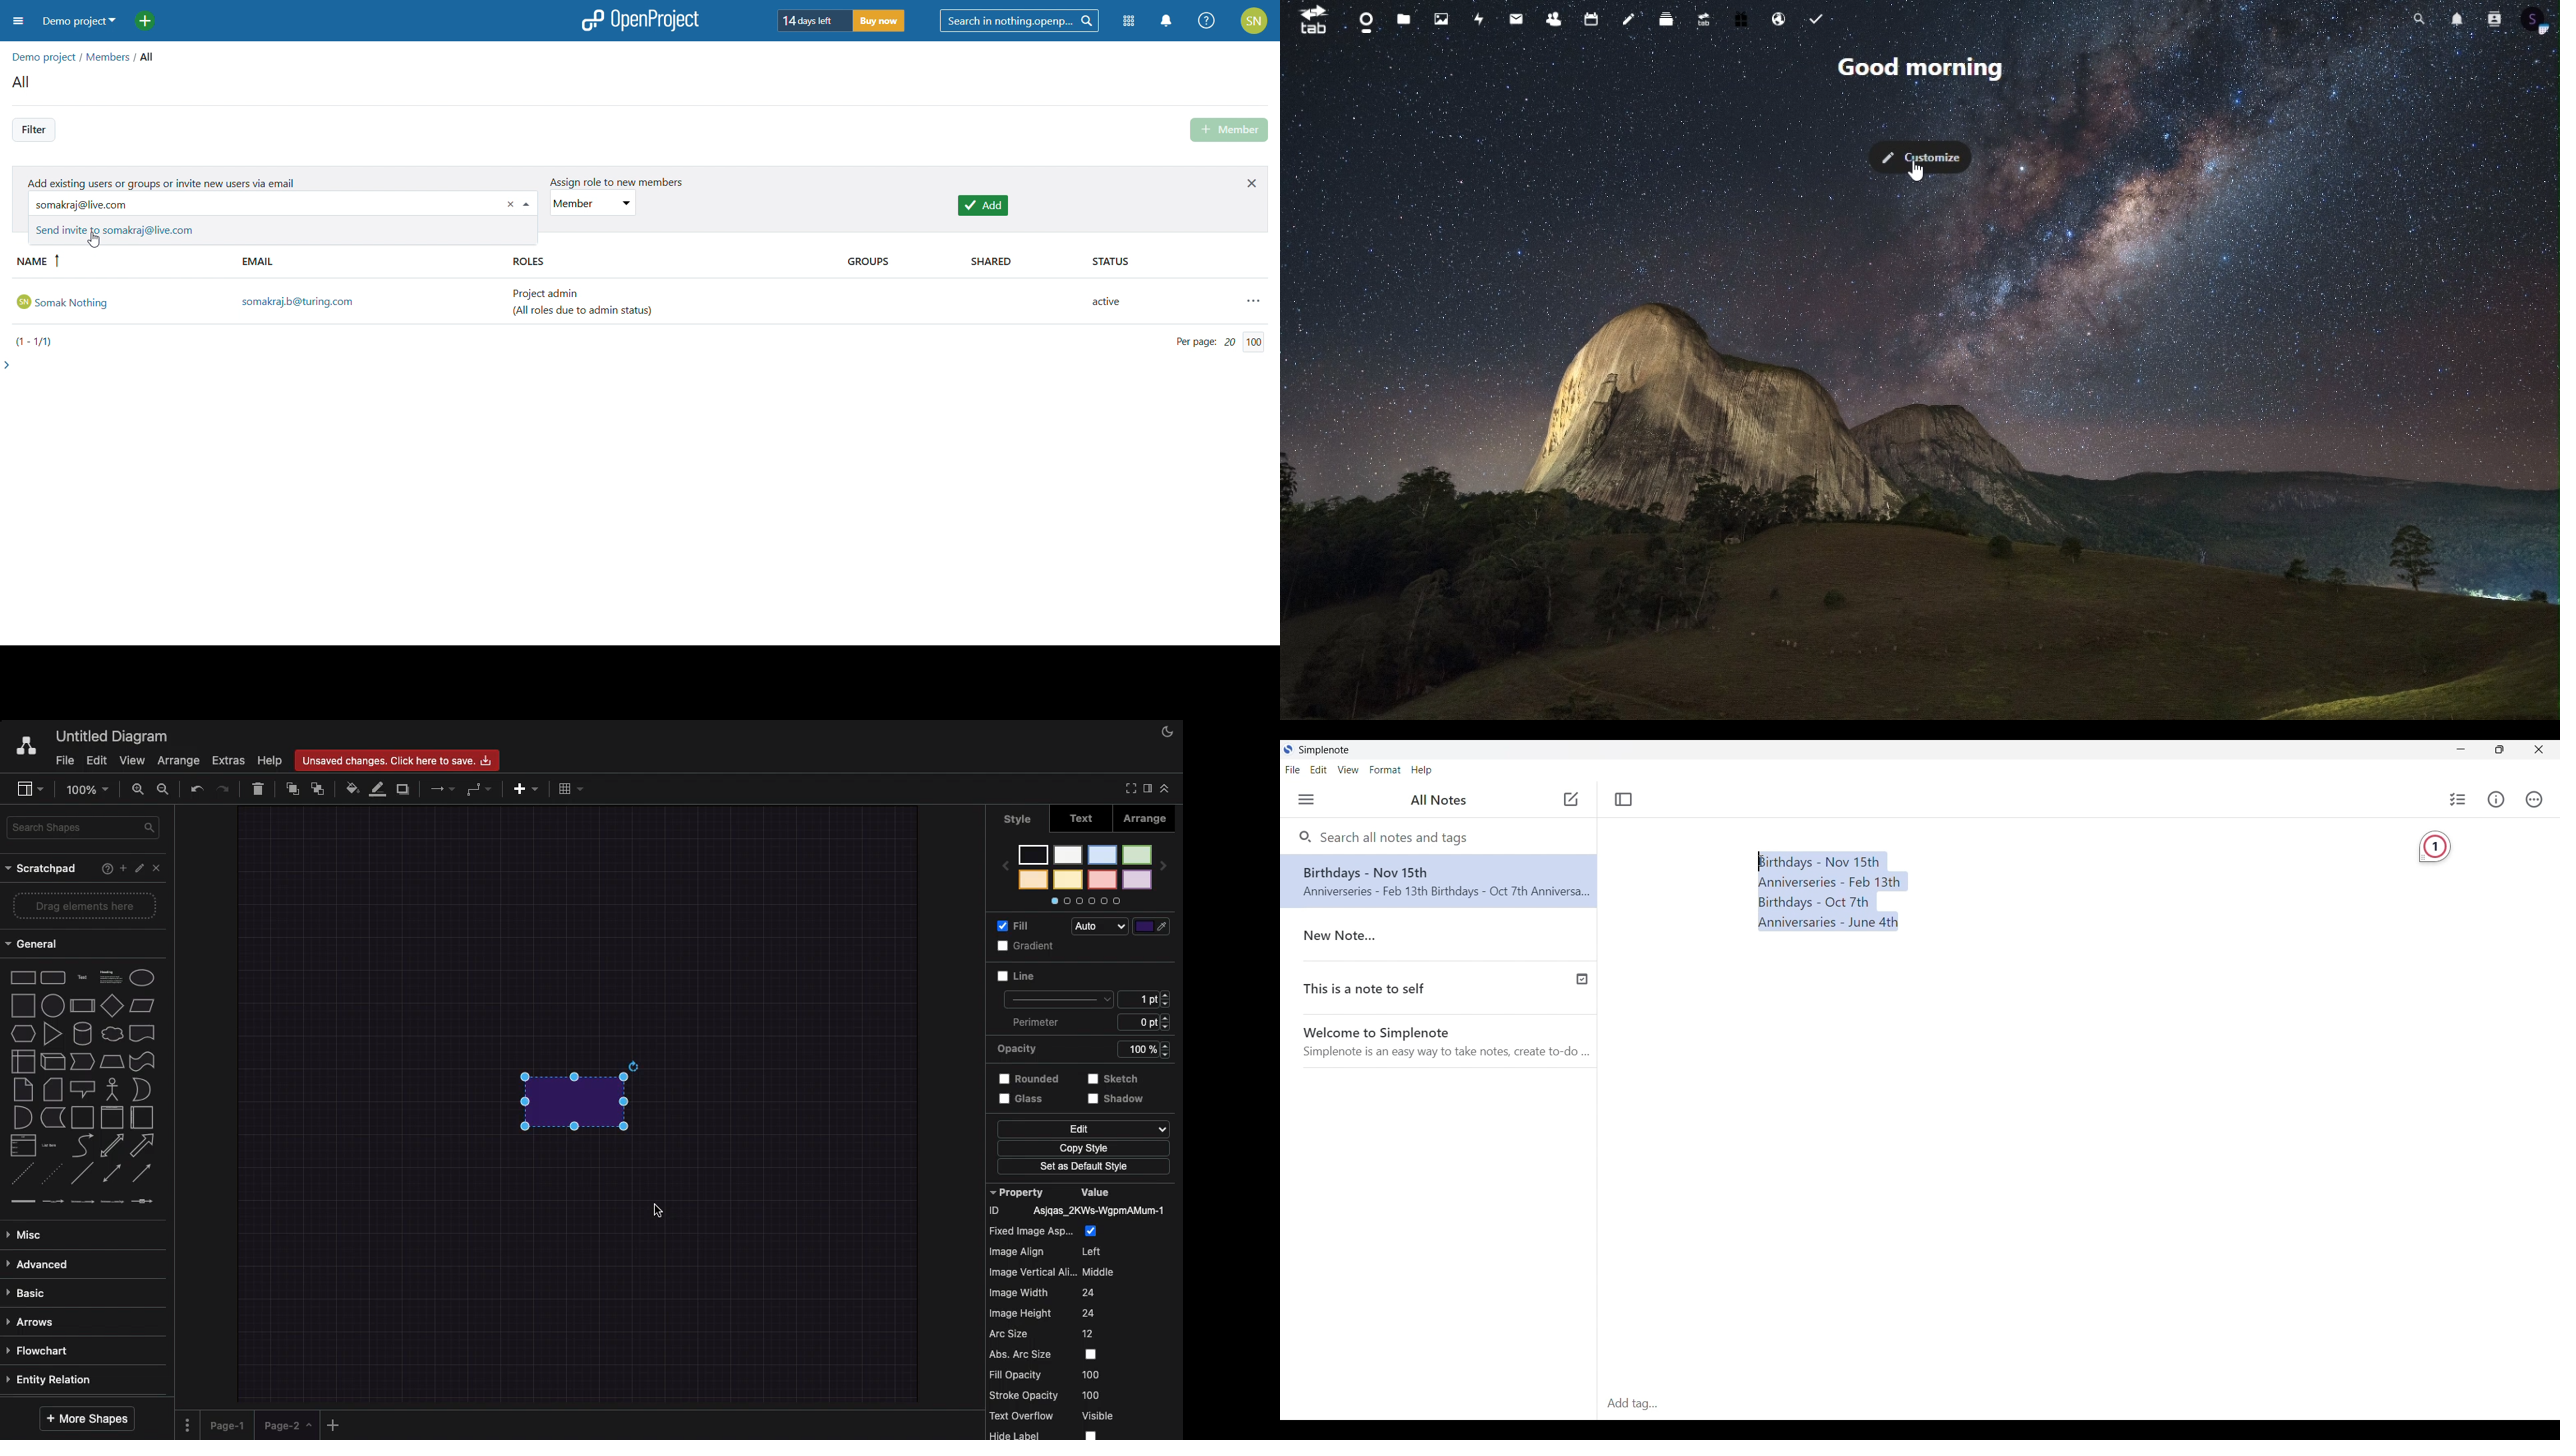  What do you see at coordinates (22, 1118) in the screenshot?
I see `and` at bounding box center [22, 1118].